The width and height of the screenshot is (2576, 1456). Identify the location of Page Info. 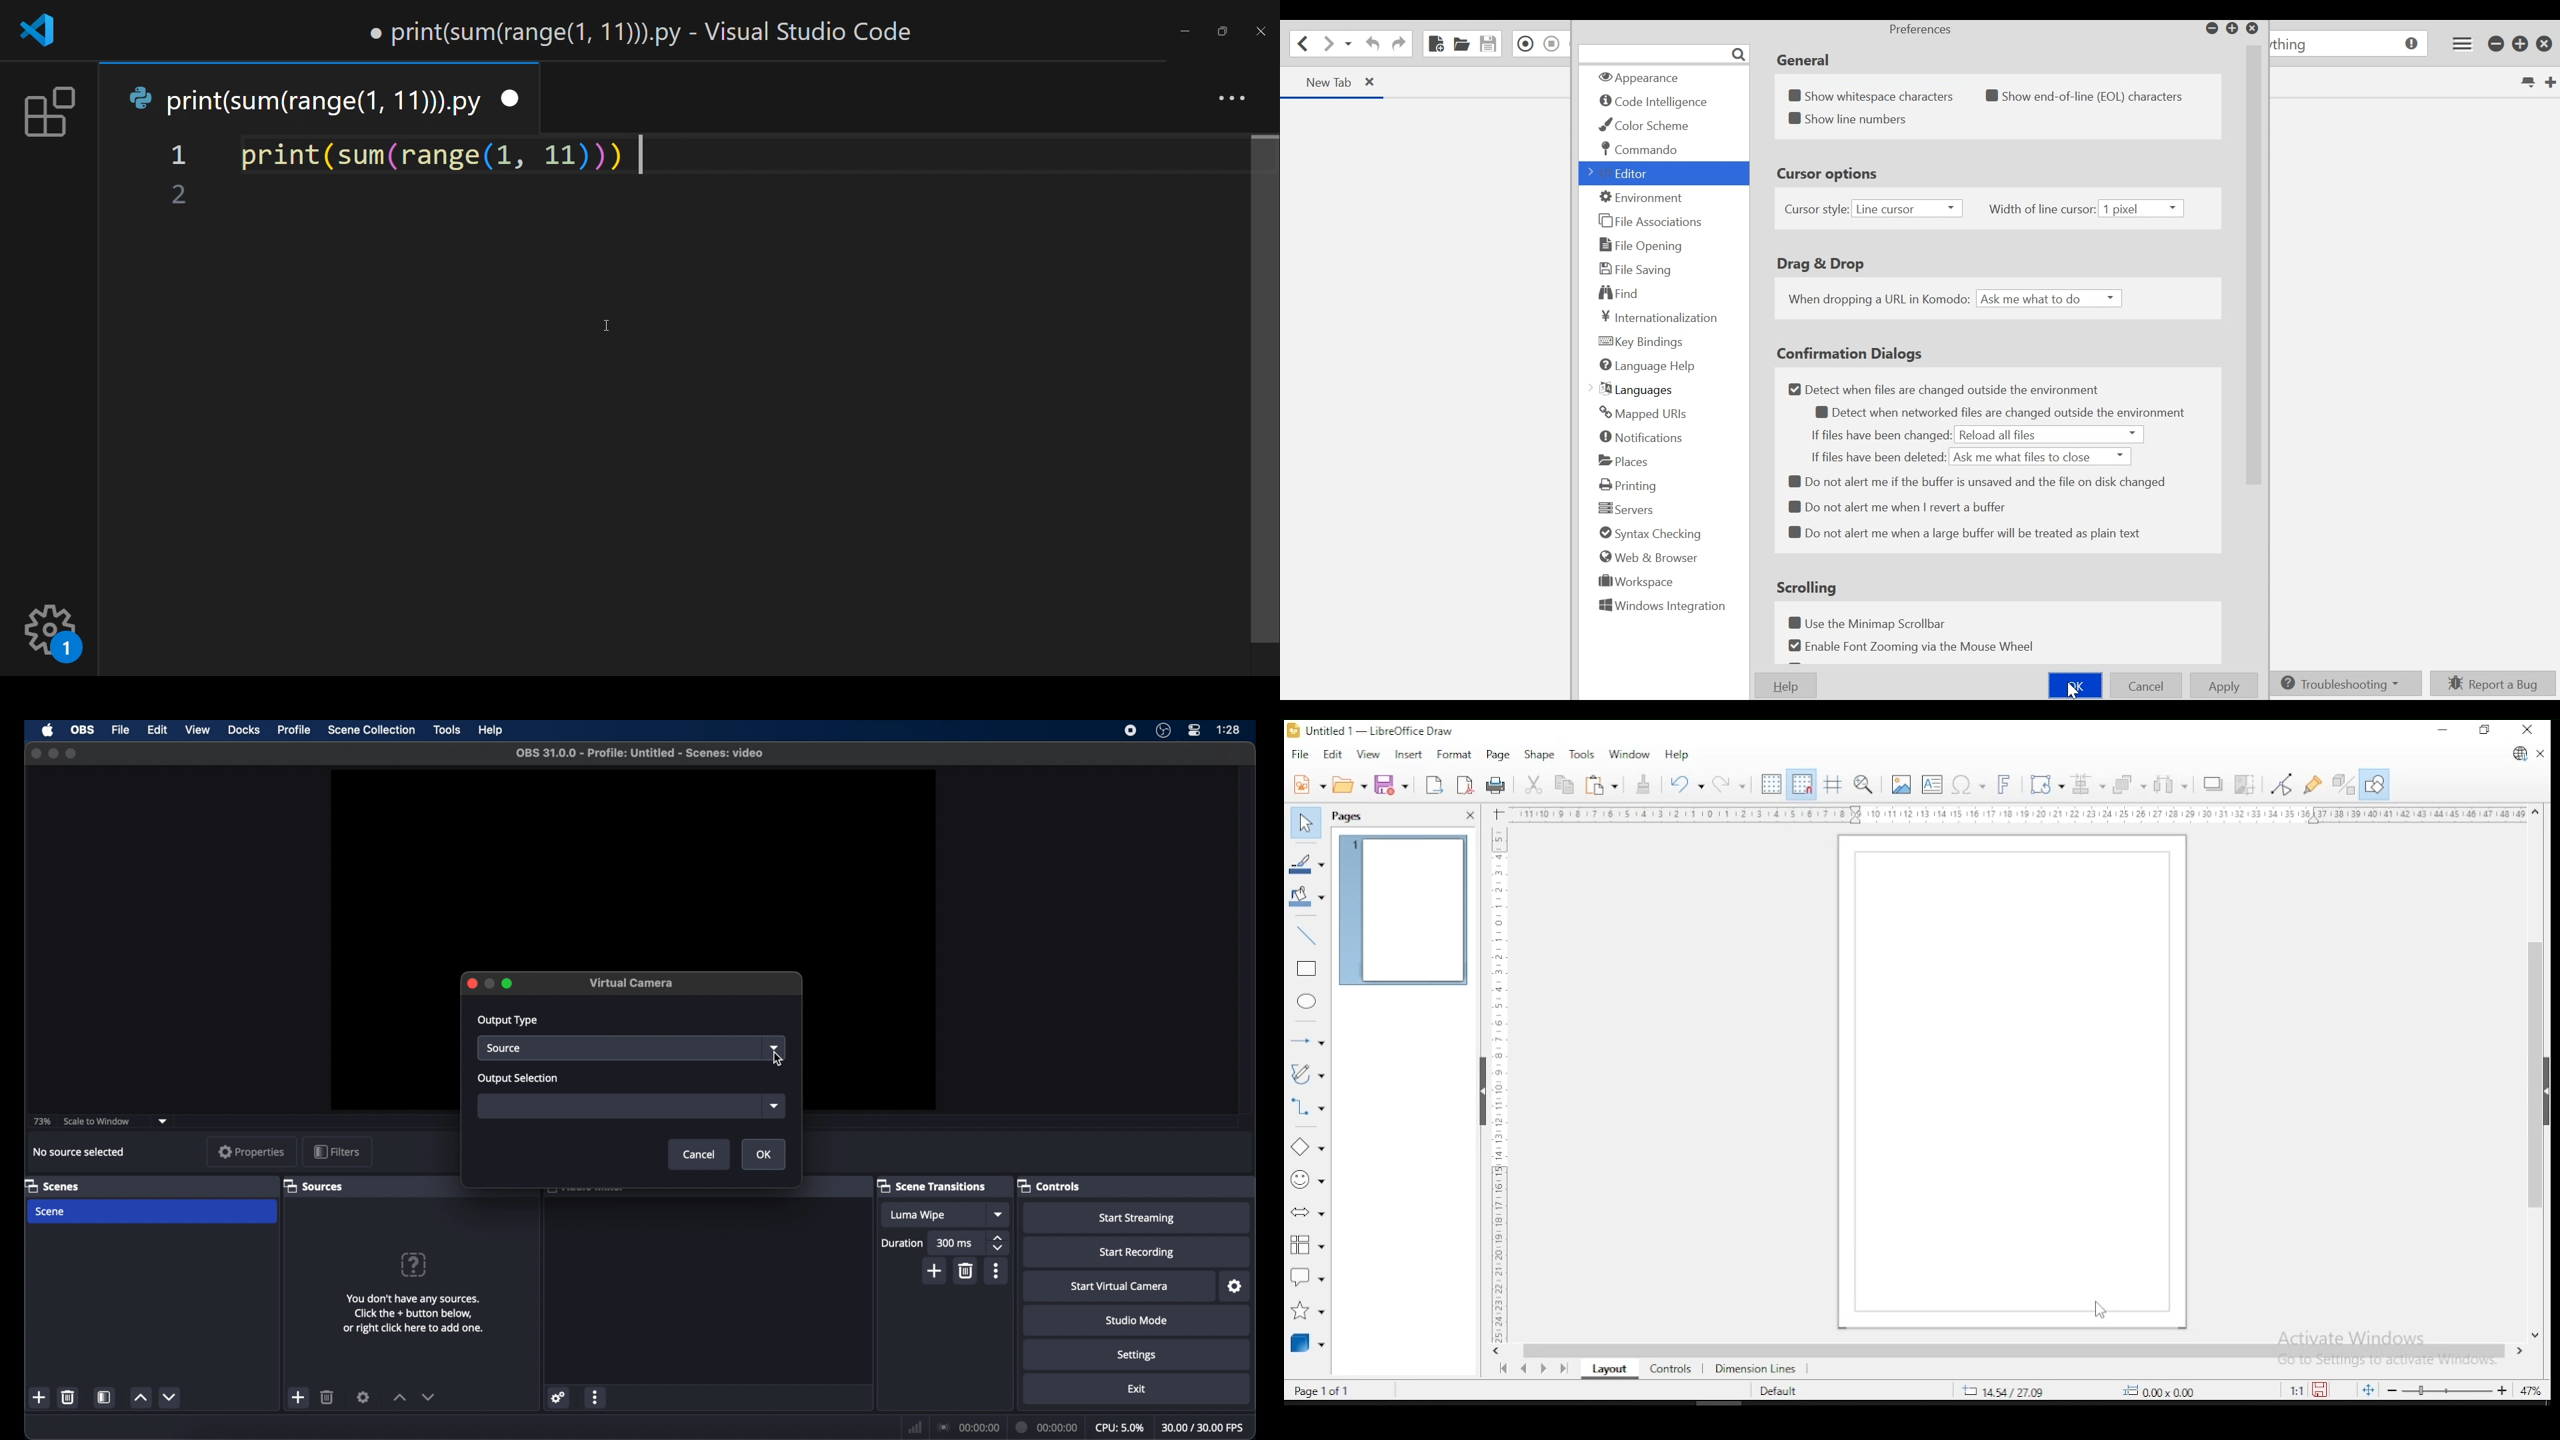
(1337, 1390).